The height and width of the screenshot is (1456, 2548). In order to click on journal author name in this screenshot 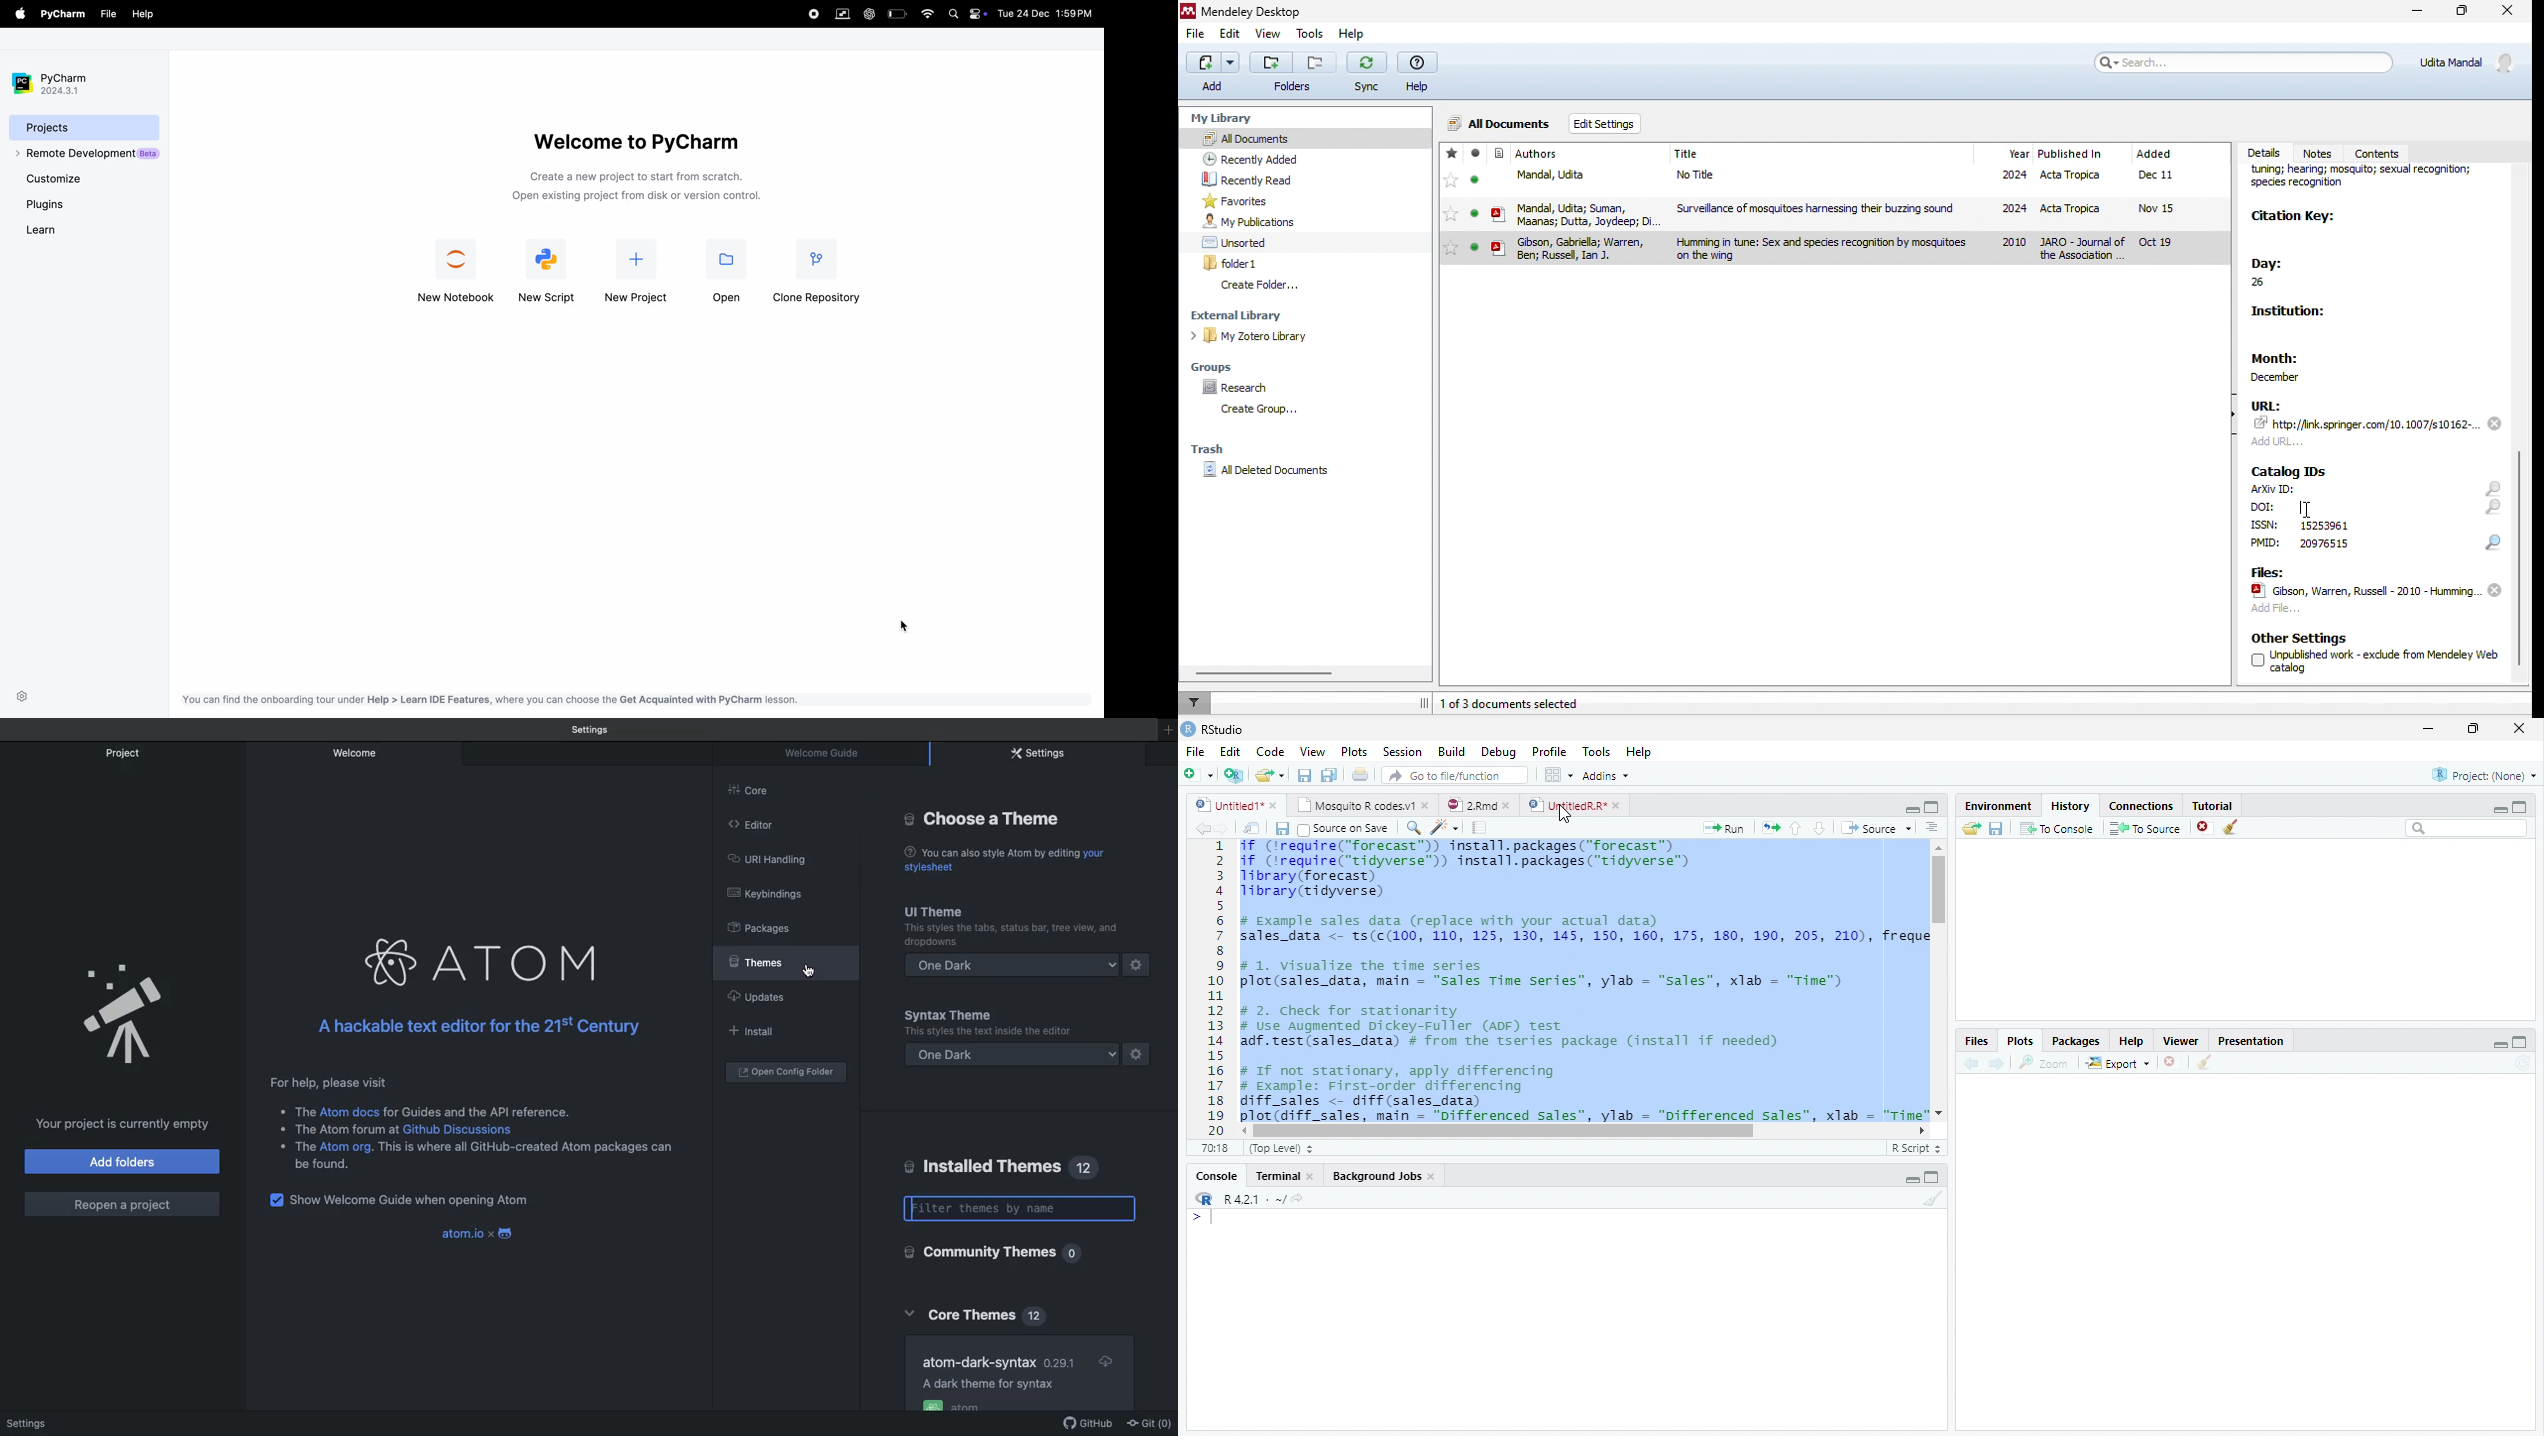, I will do `click(1538, 154)`.